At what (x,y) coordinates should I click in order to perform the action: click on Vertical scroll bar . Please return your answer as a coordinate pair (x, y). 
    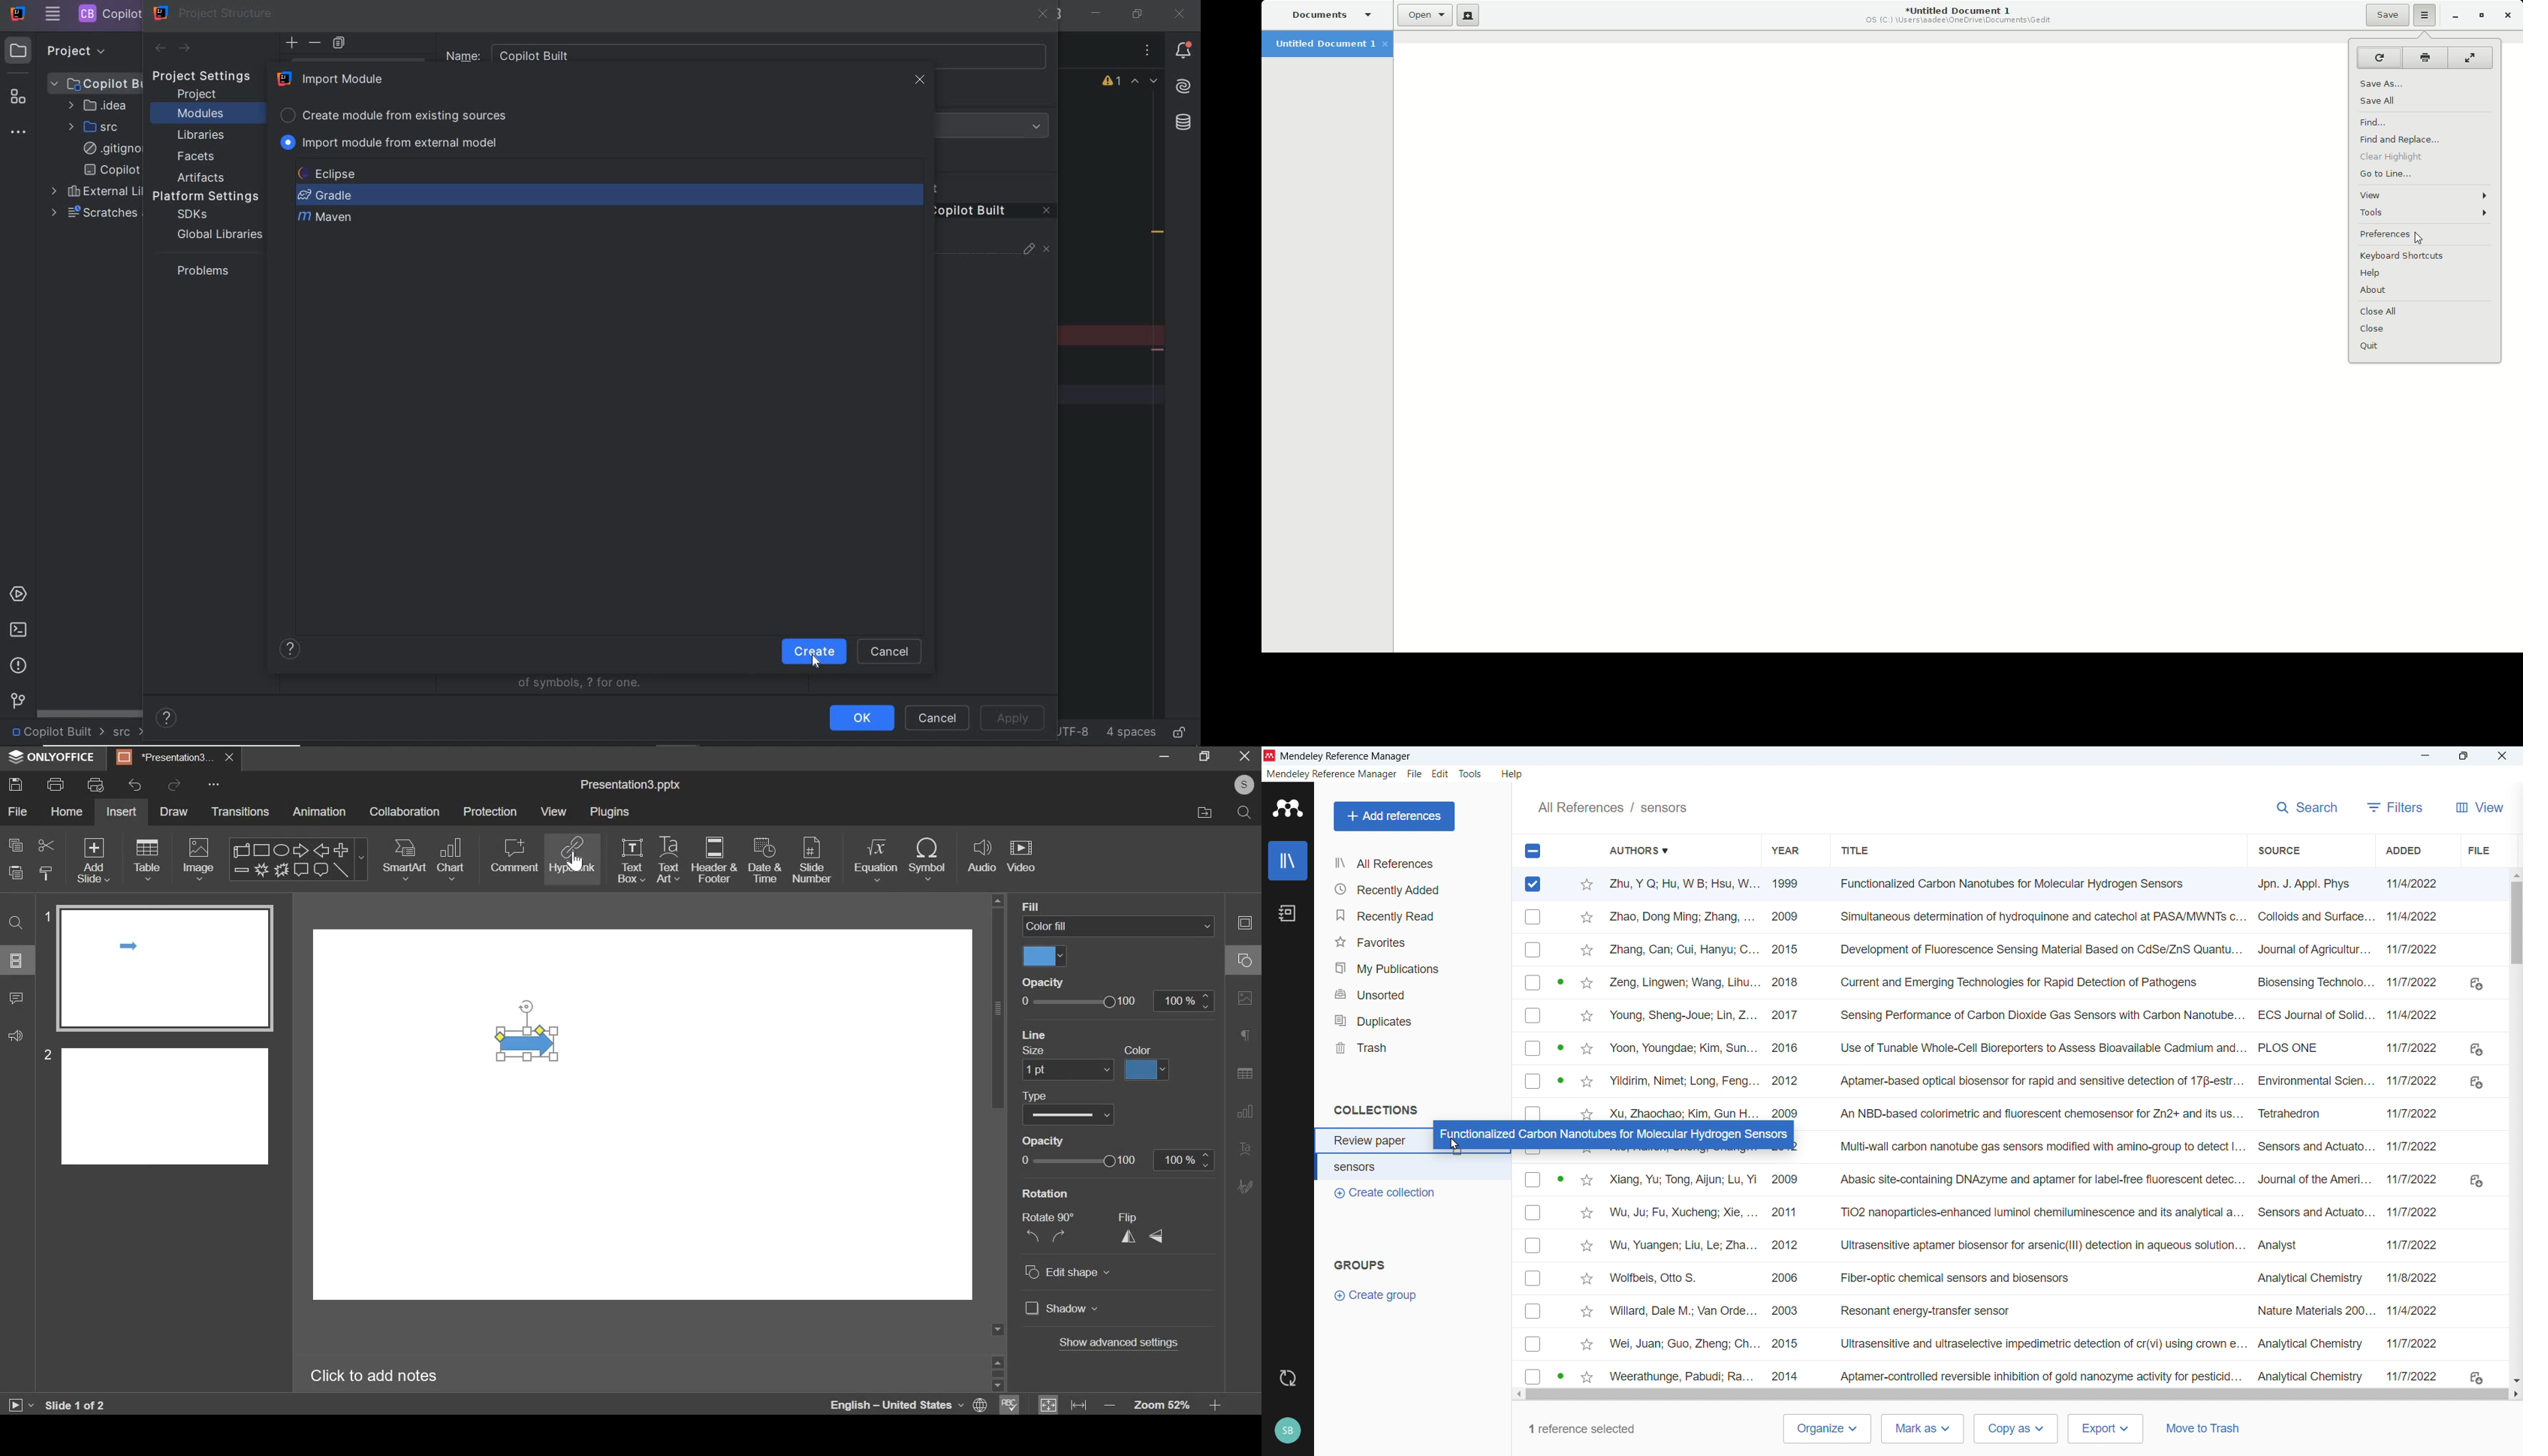
    Looking at the image, I should click on (2517, 931).